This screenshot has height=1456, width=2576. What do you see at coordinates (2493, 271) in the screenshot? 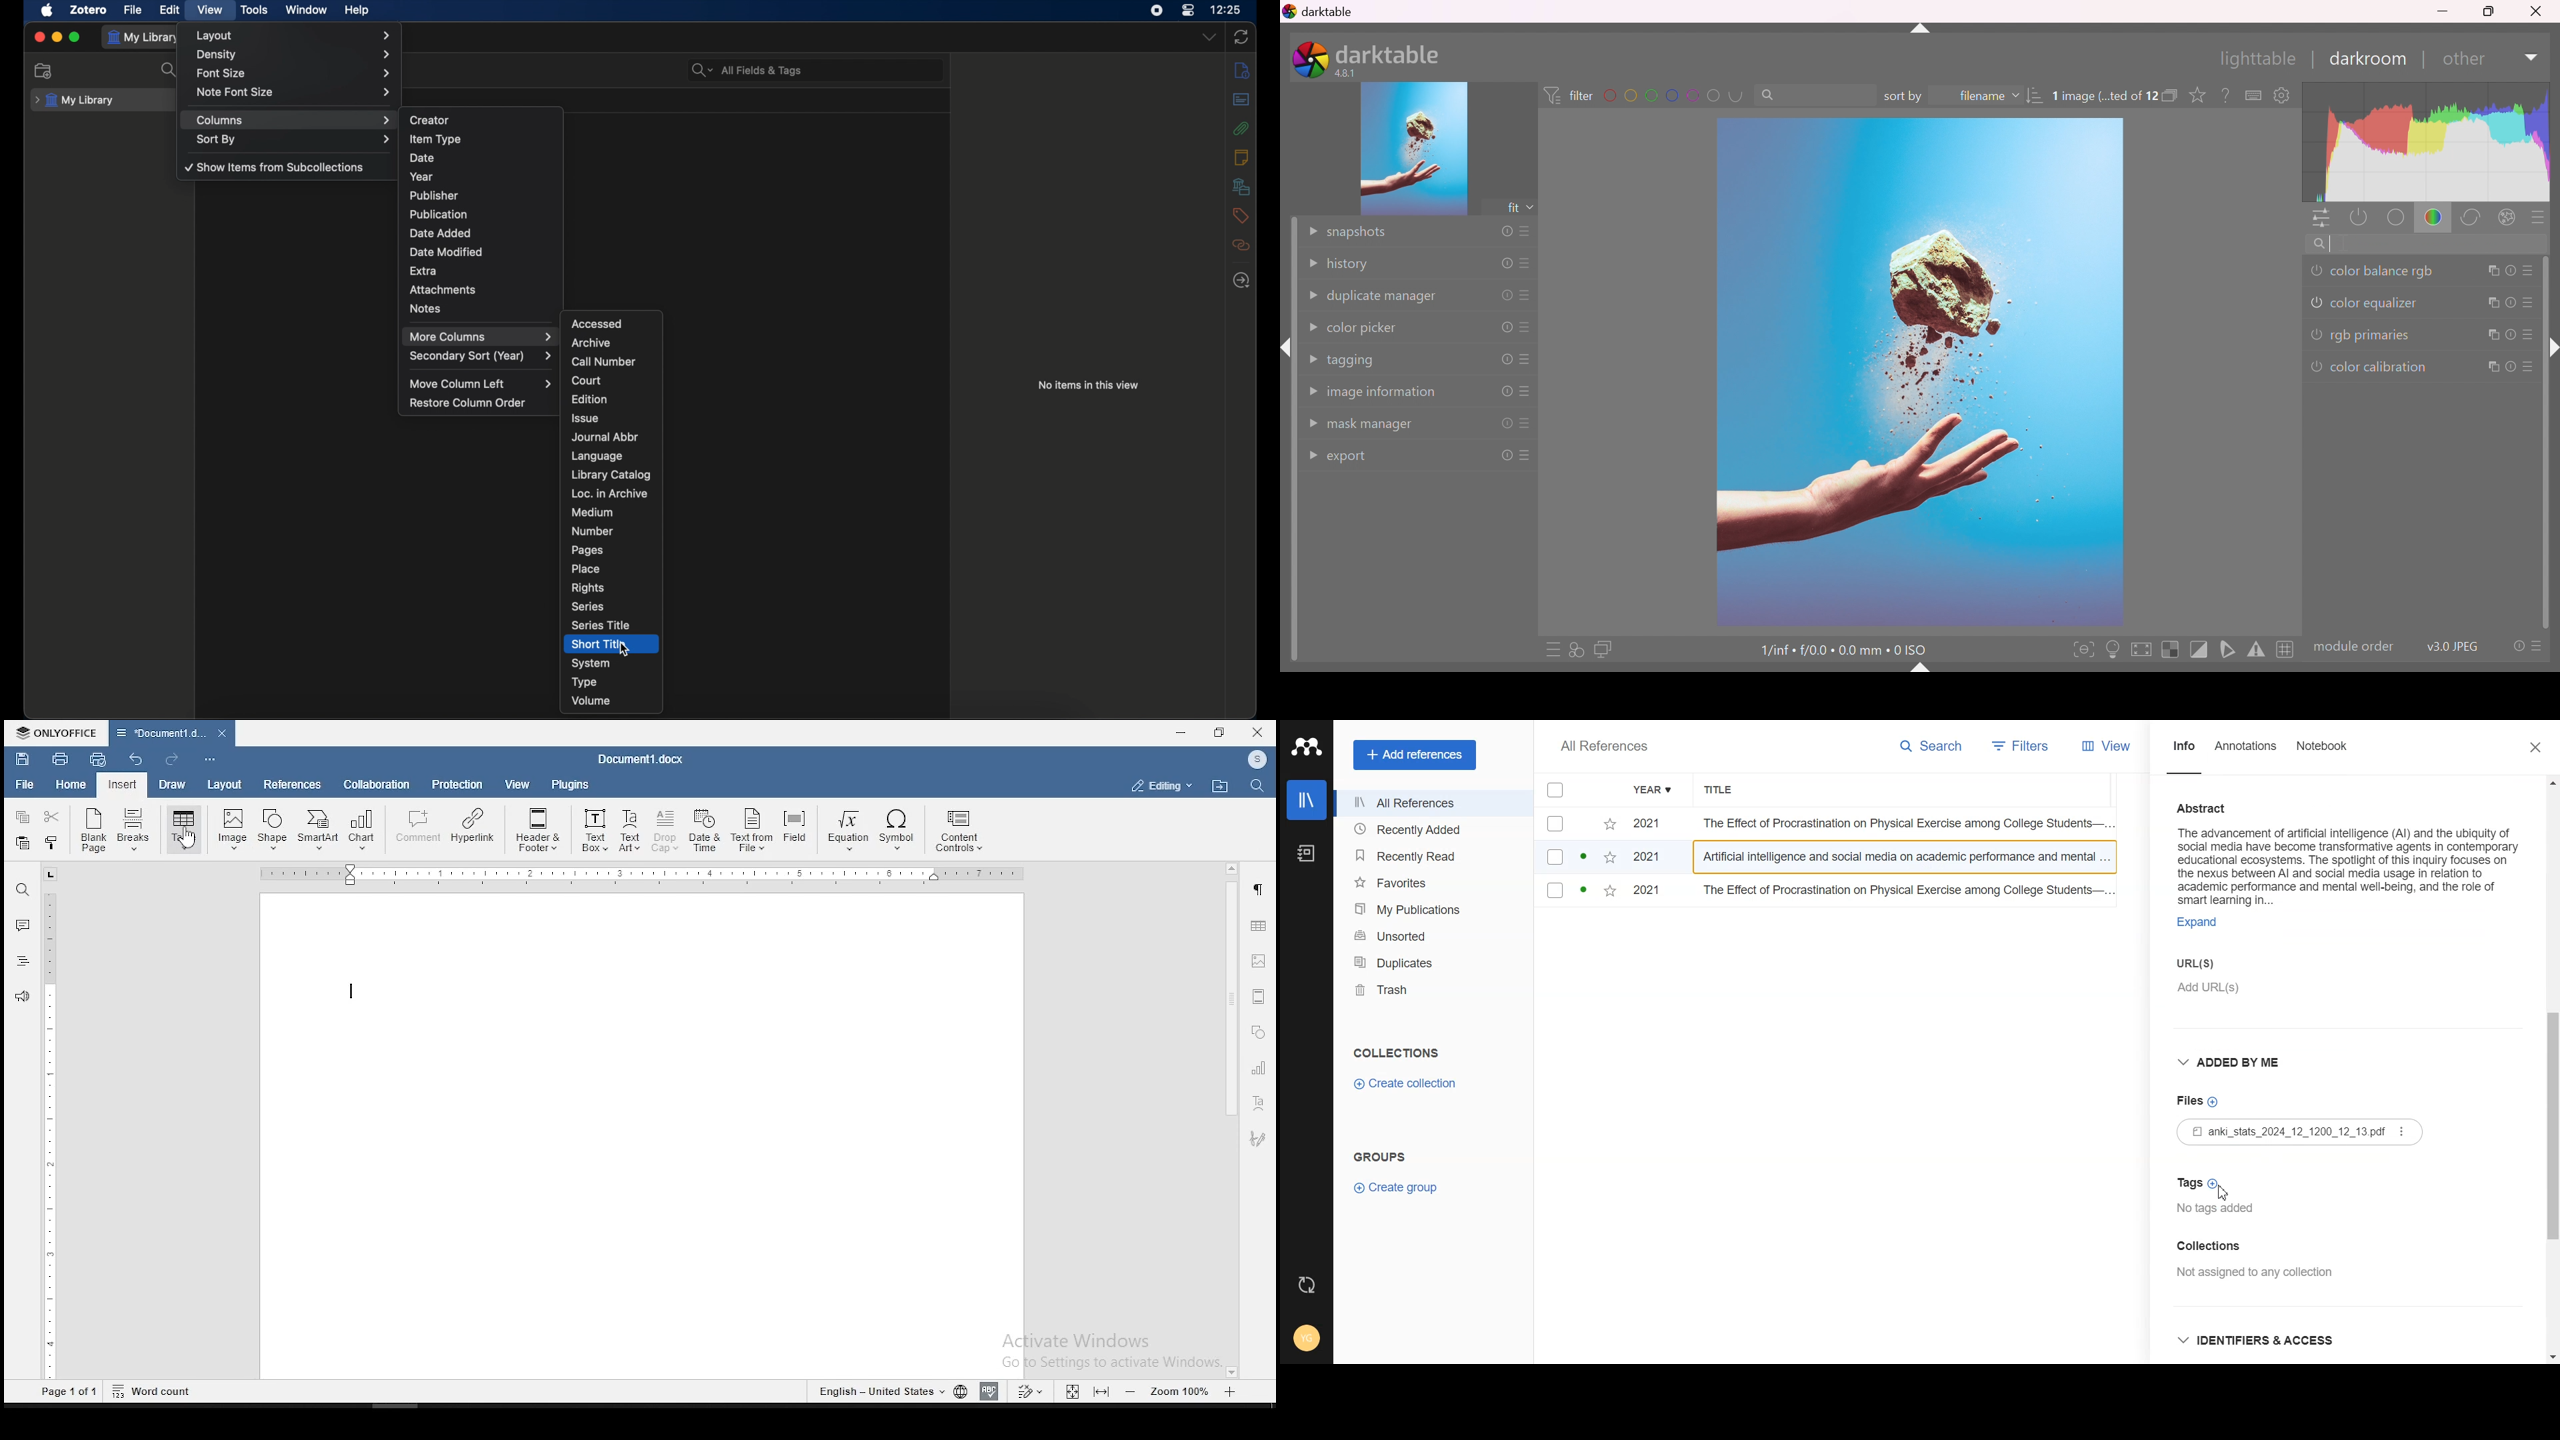
I see `multiple instance actions` at bounding box center [2493, 271].